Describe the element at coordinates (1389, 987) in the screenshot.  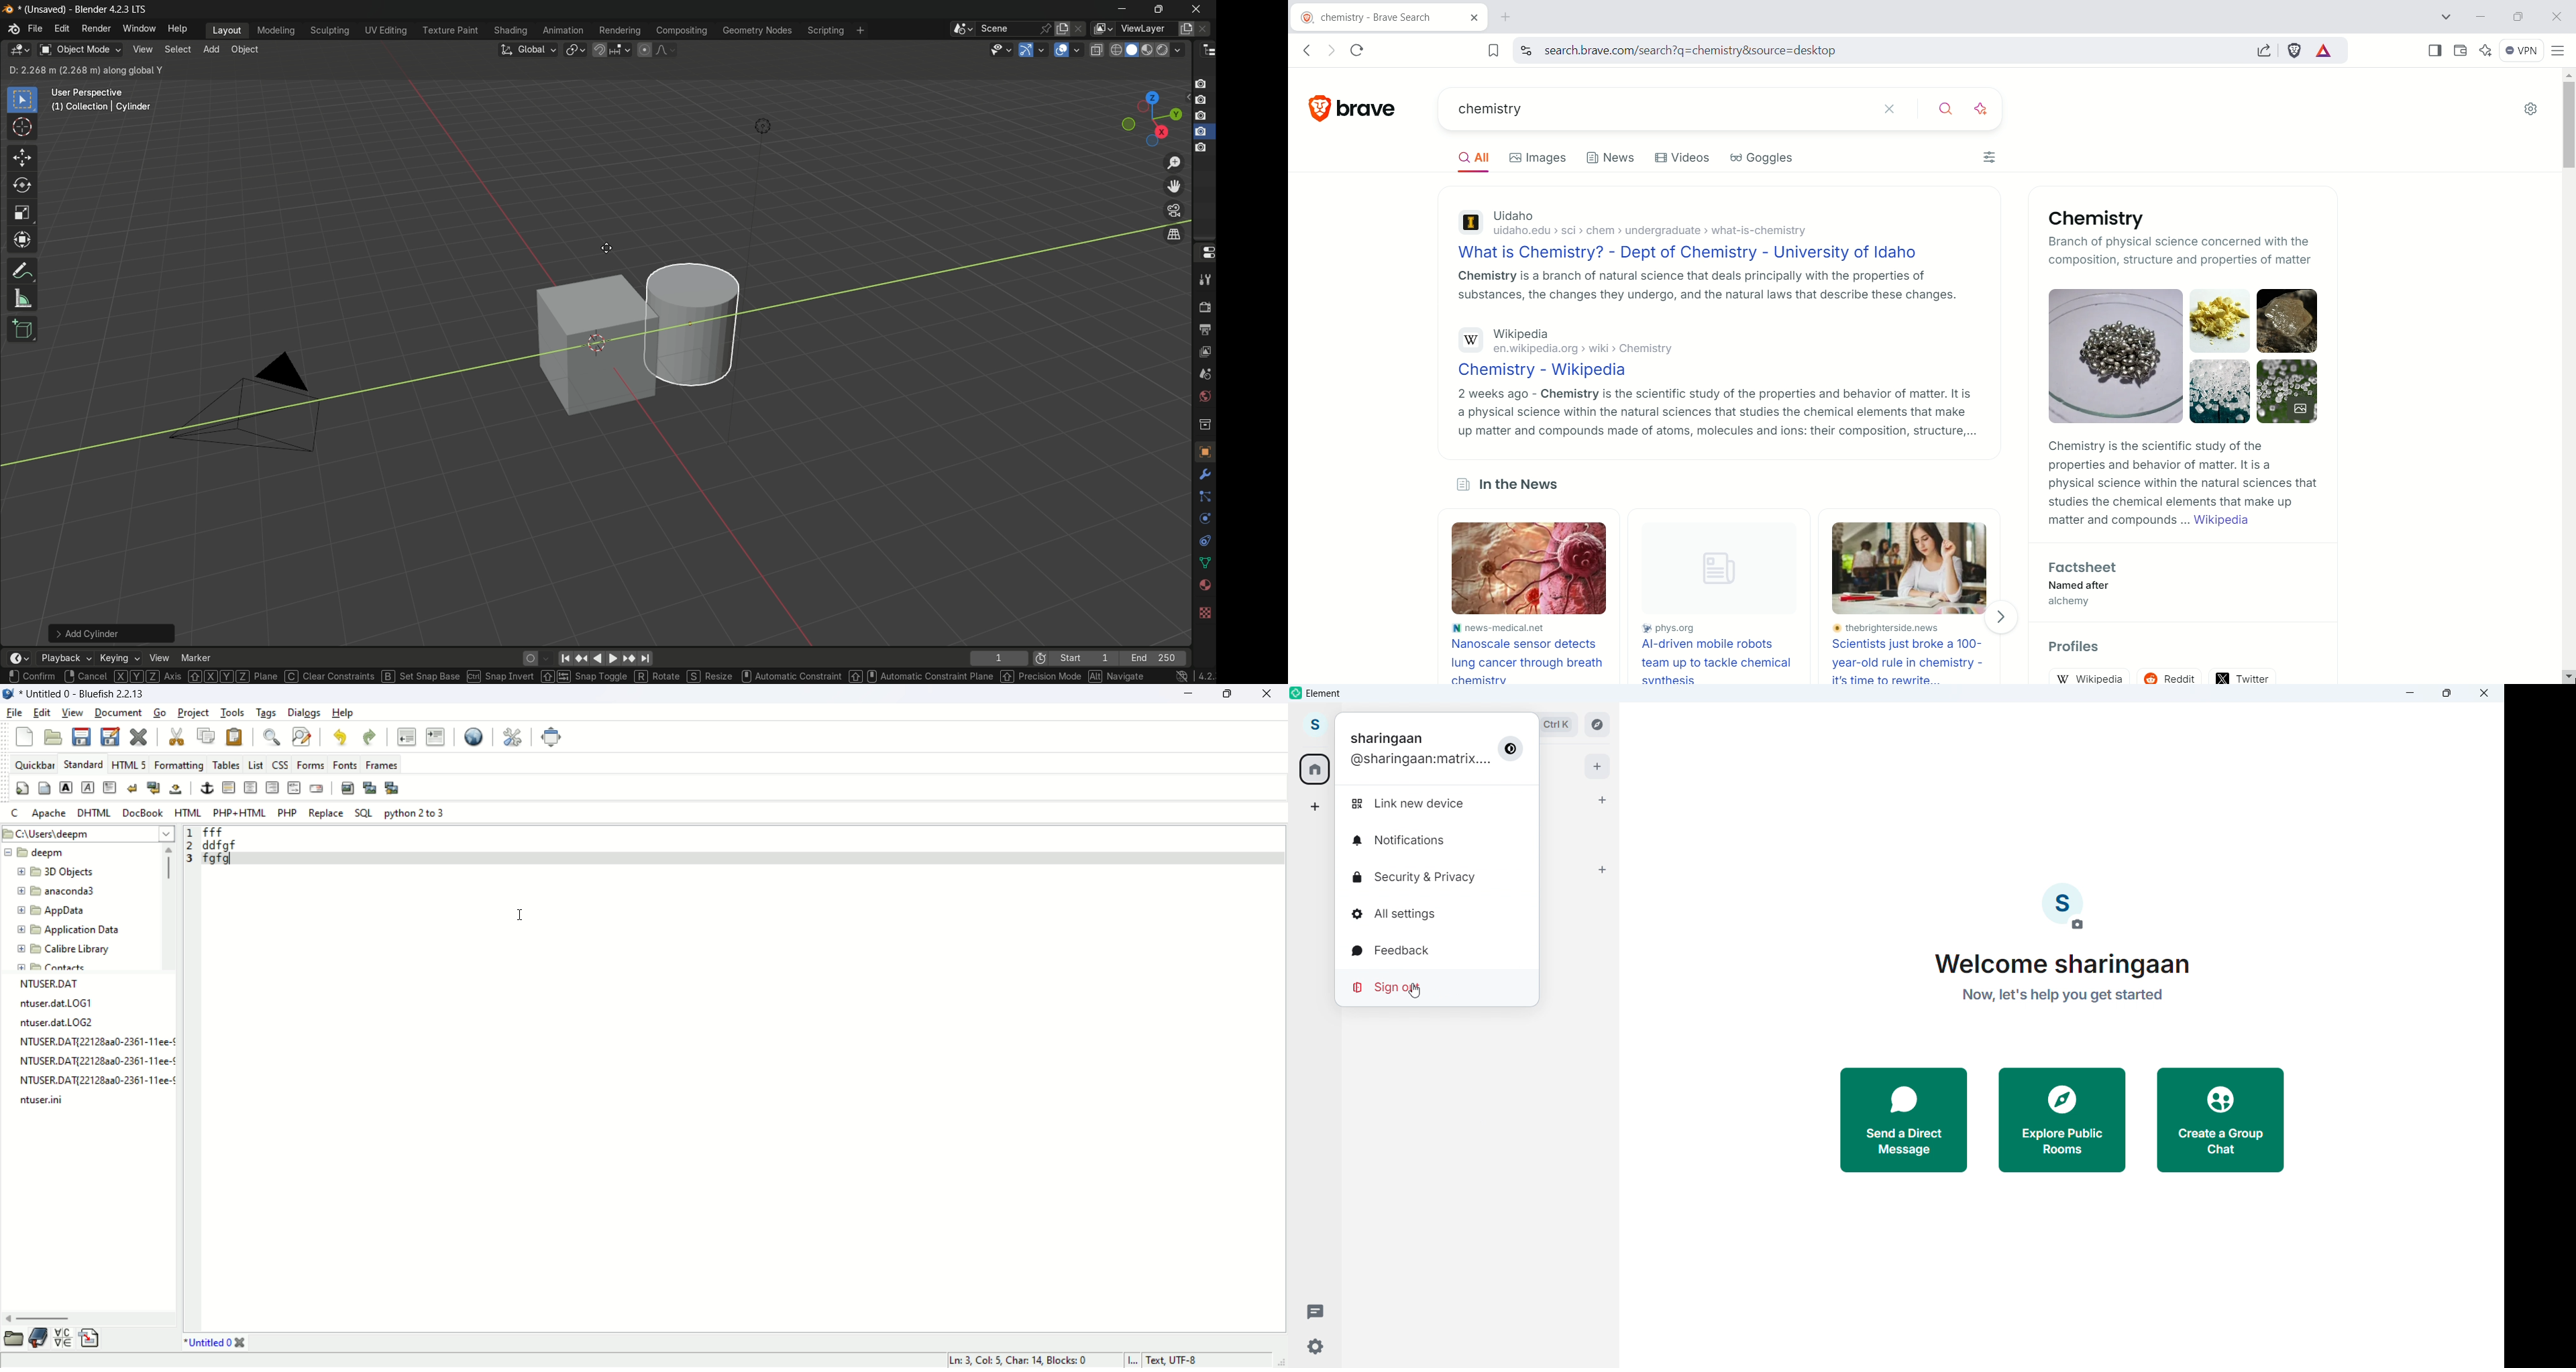
I see `Sign out ` at that location.